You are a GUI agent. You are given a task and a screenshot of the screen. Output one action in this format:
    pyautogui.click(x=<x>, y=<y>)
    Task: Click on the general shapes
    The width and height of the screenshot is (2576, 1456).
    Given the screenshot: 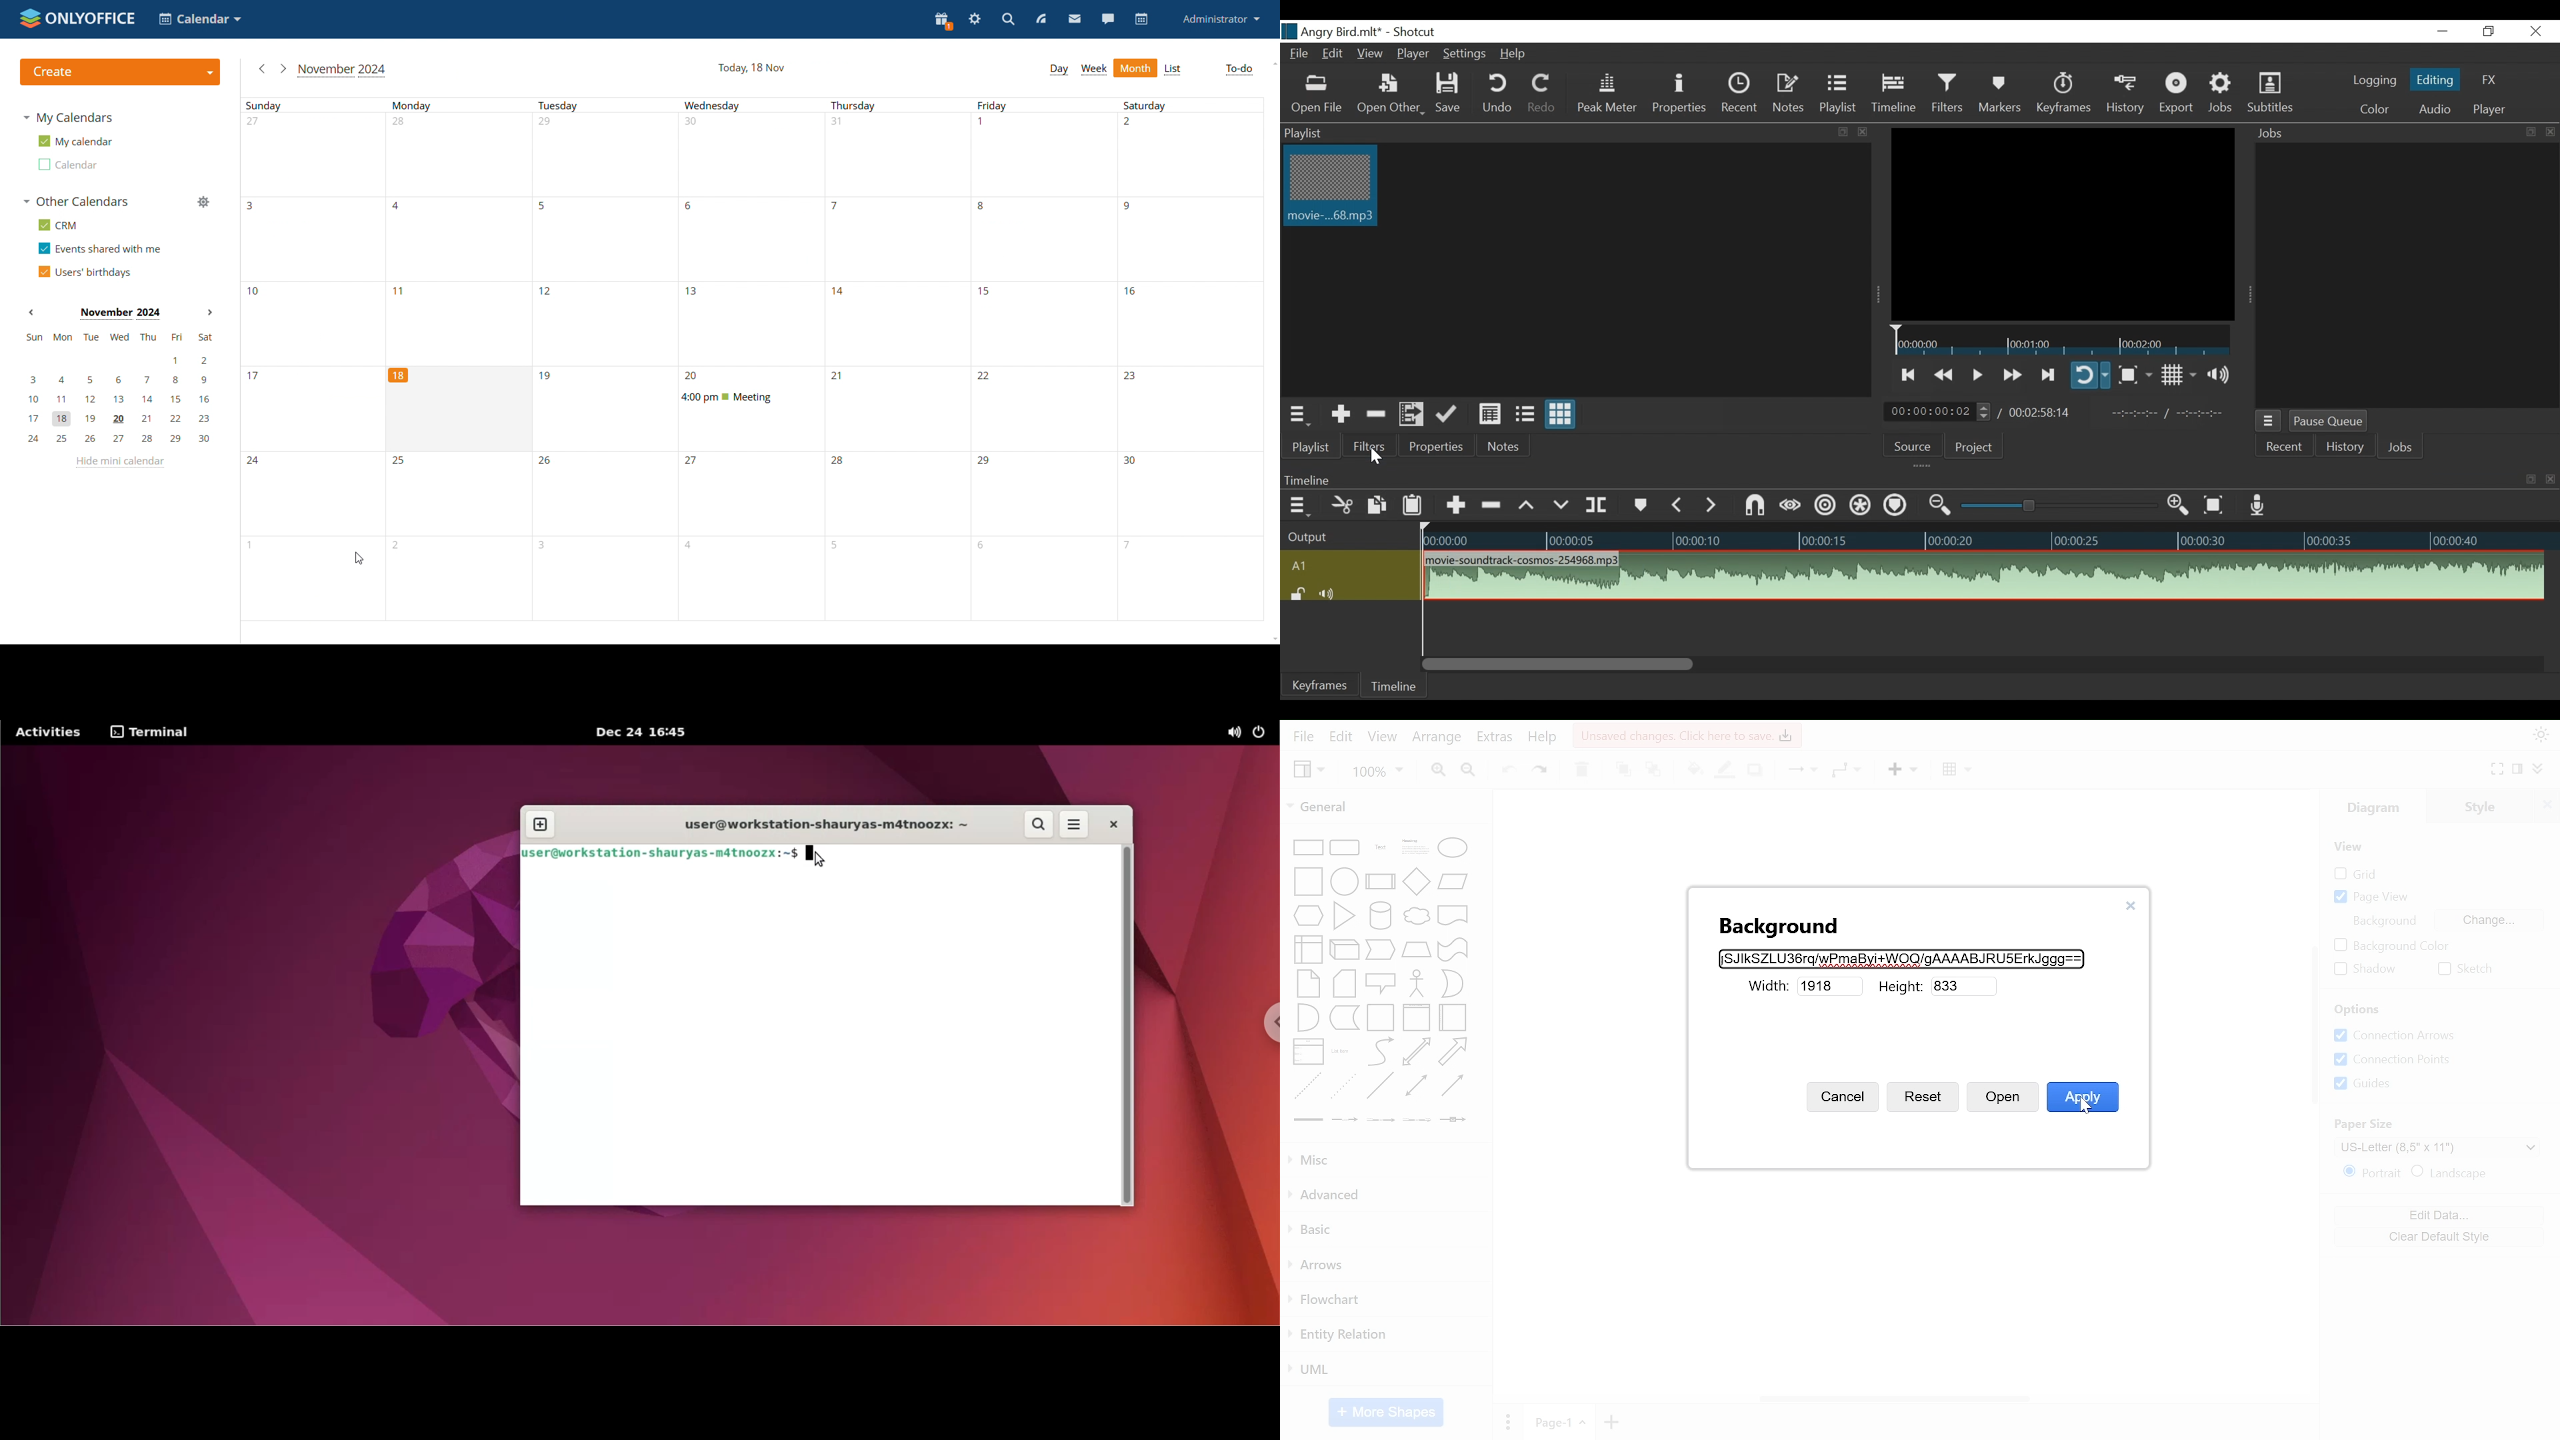 What is the action you would take?
    pyautogui.click(x=1344, y=914)
    